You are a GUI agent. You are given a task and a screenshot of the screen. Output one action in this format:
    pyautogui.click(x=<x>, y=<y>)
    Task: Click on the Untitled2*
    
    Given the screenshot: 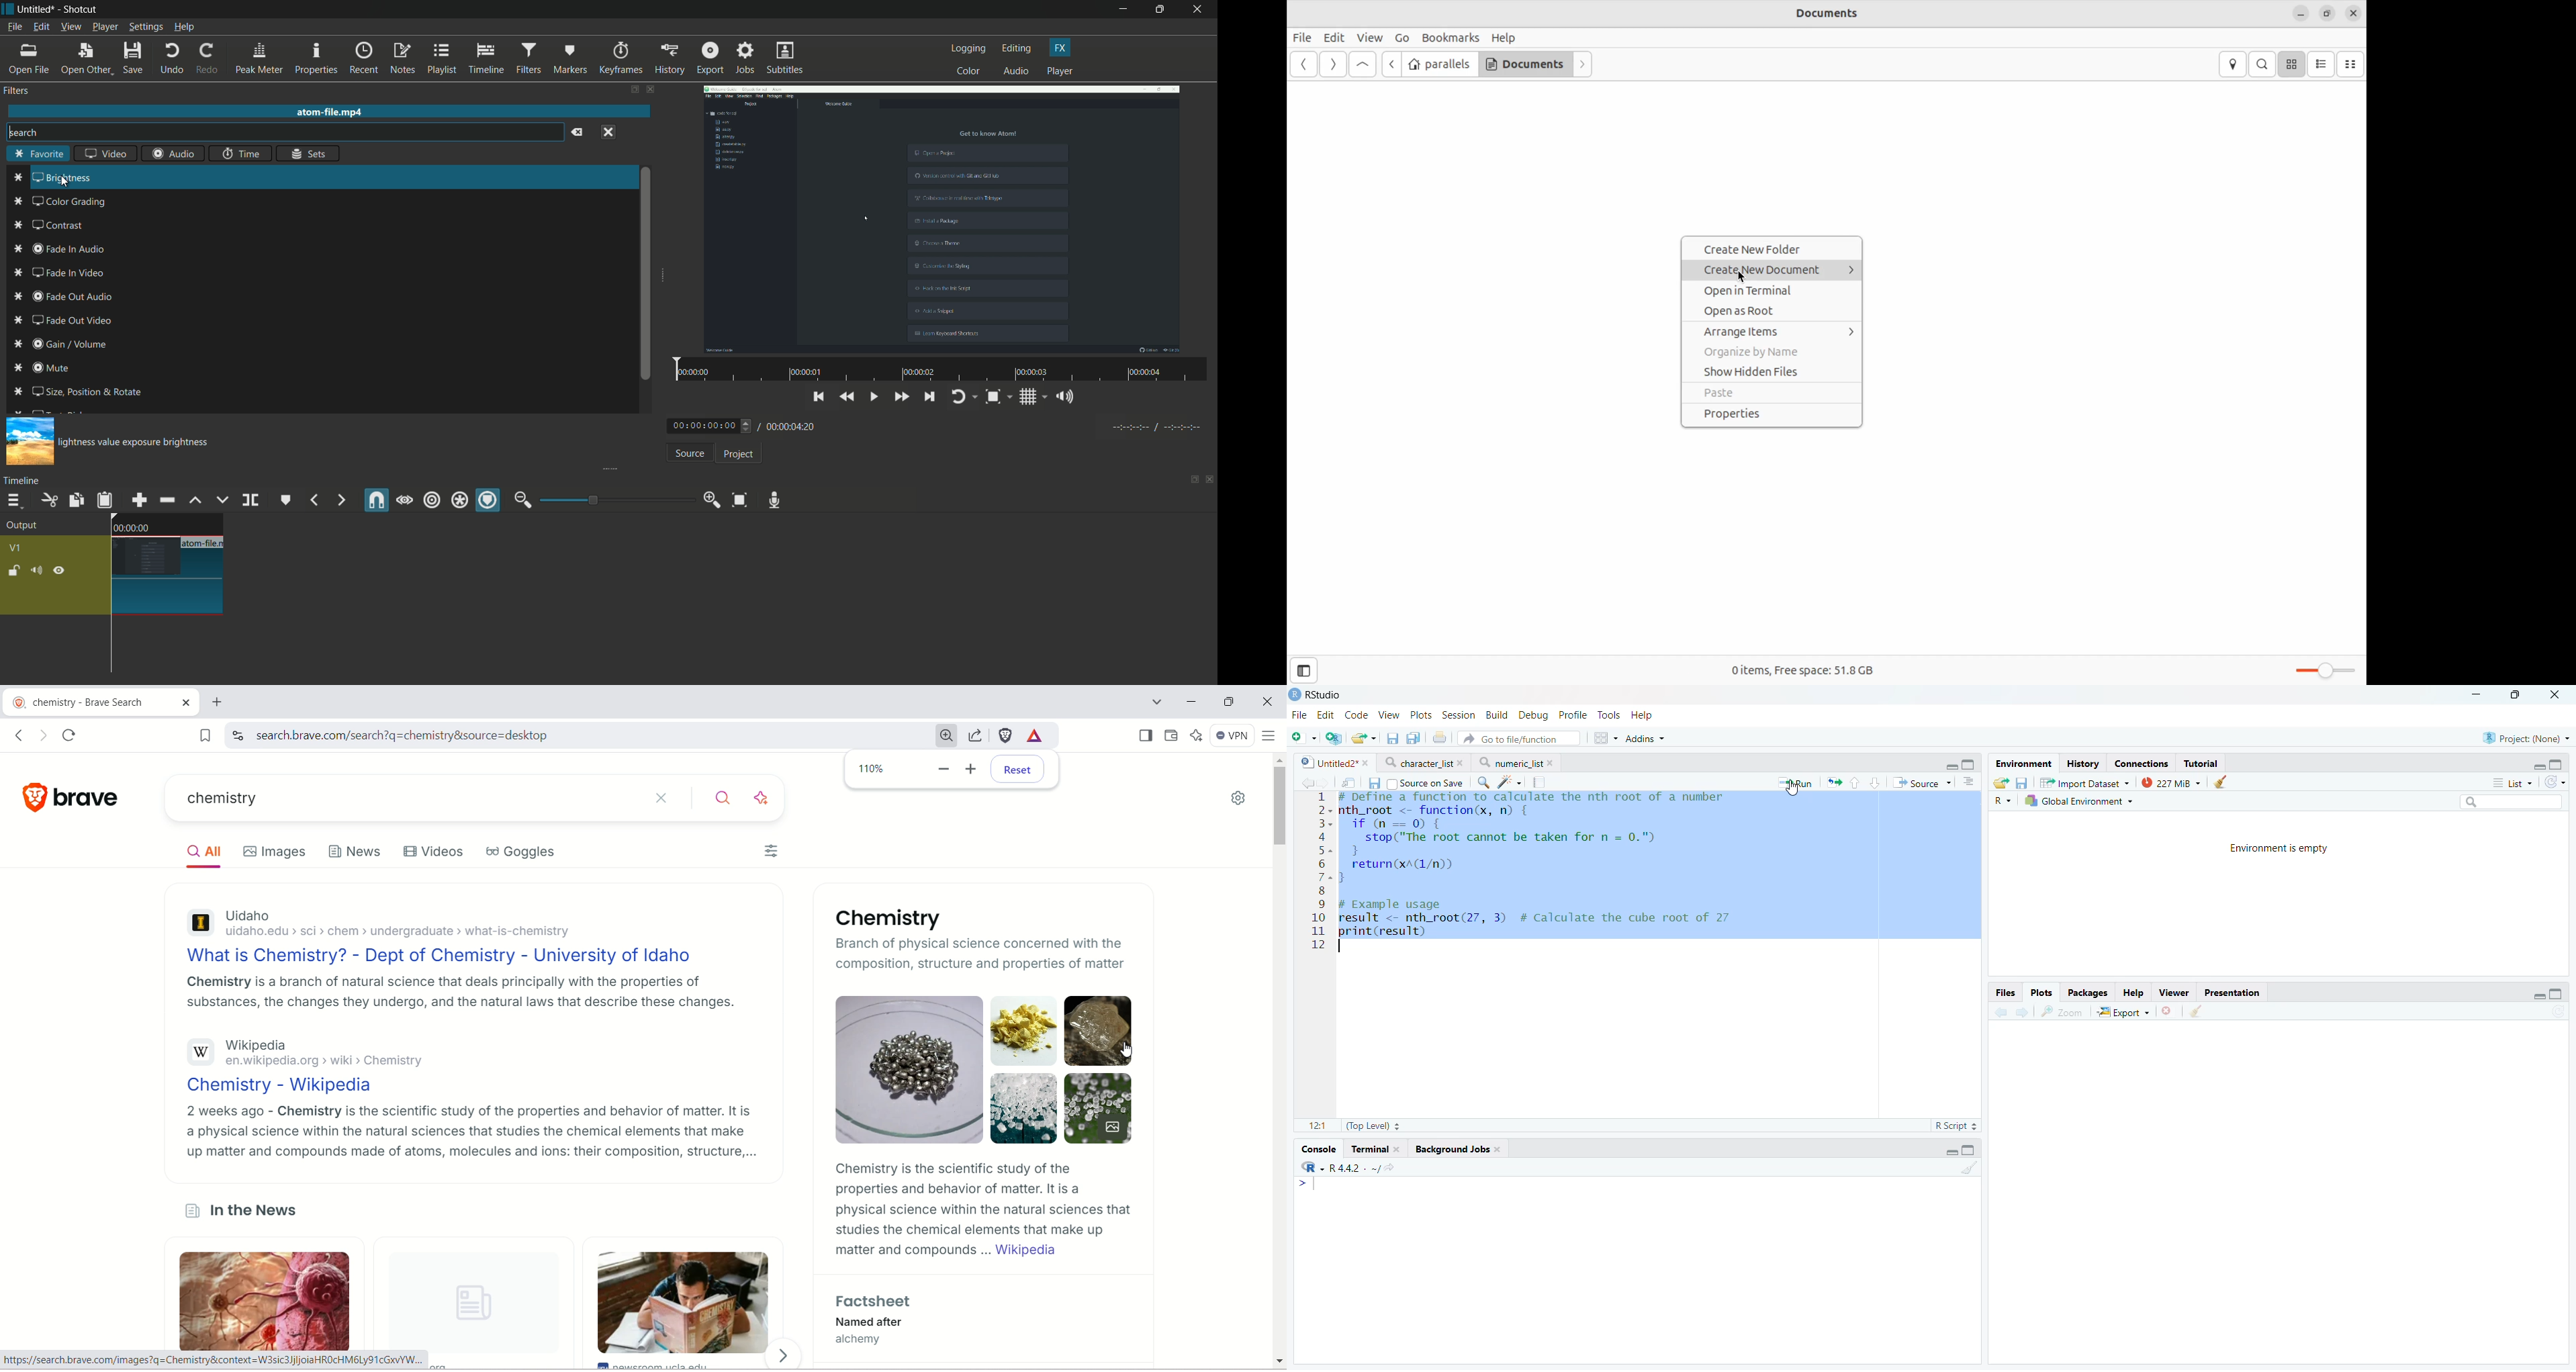 What is the action you would take?
    pyautogui.click(x=1332, y=764)
    